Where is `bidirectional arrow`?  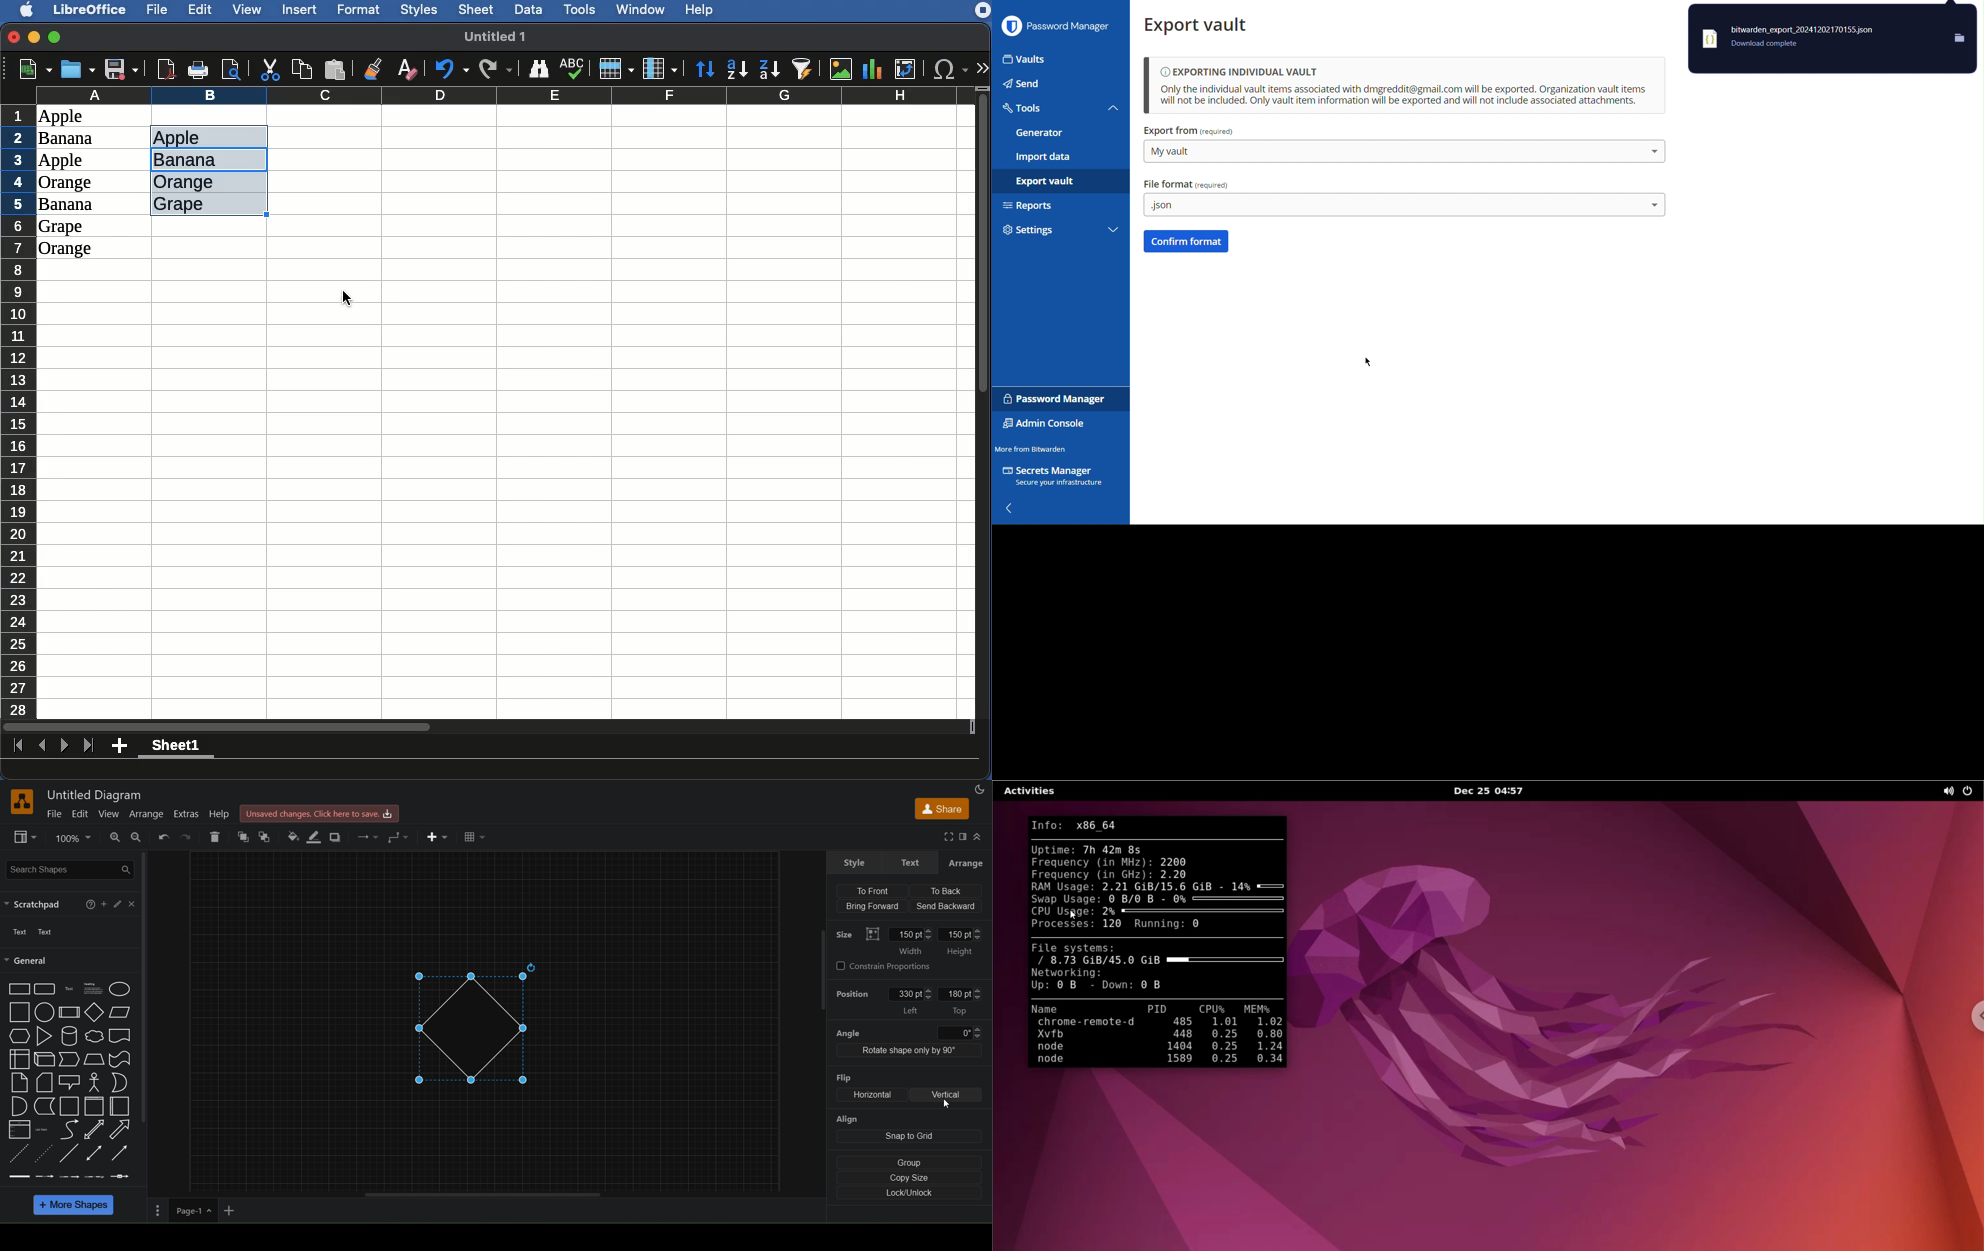 bidirectional arrow is located at coordinates (95, 1129).